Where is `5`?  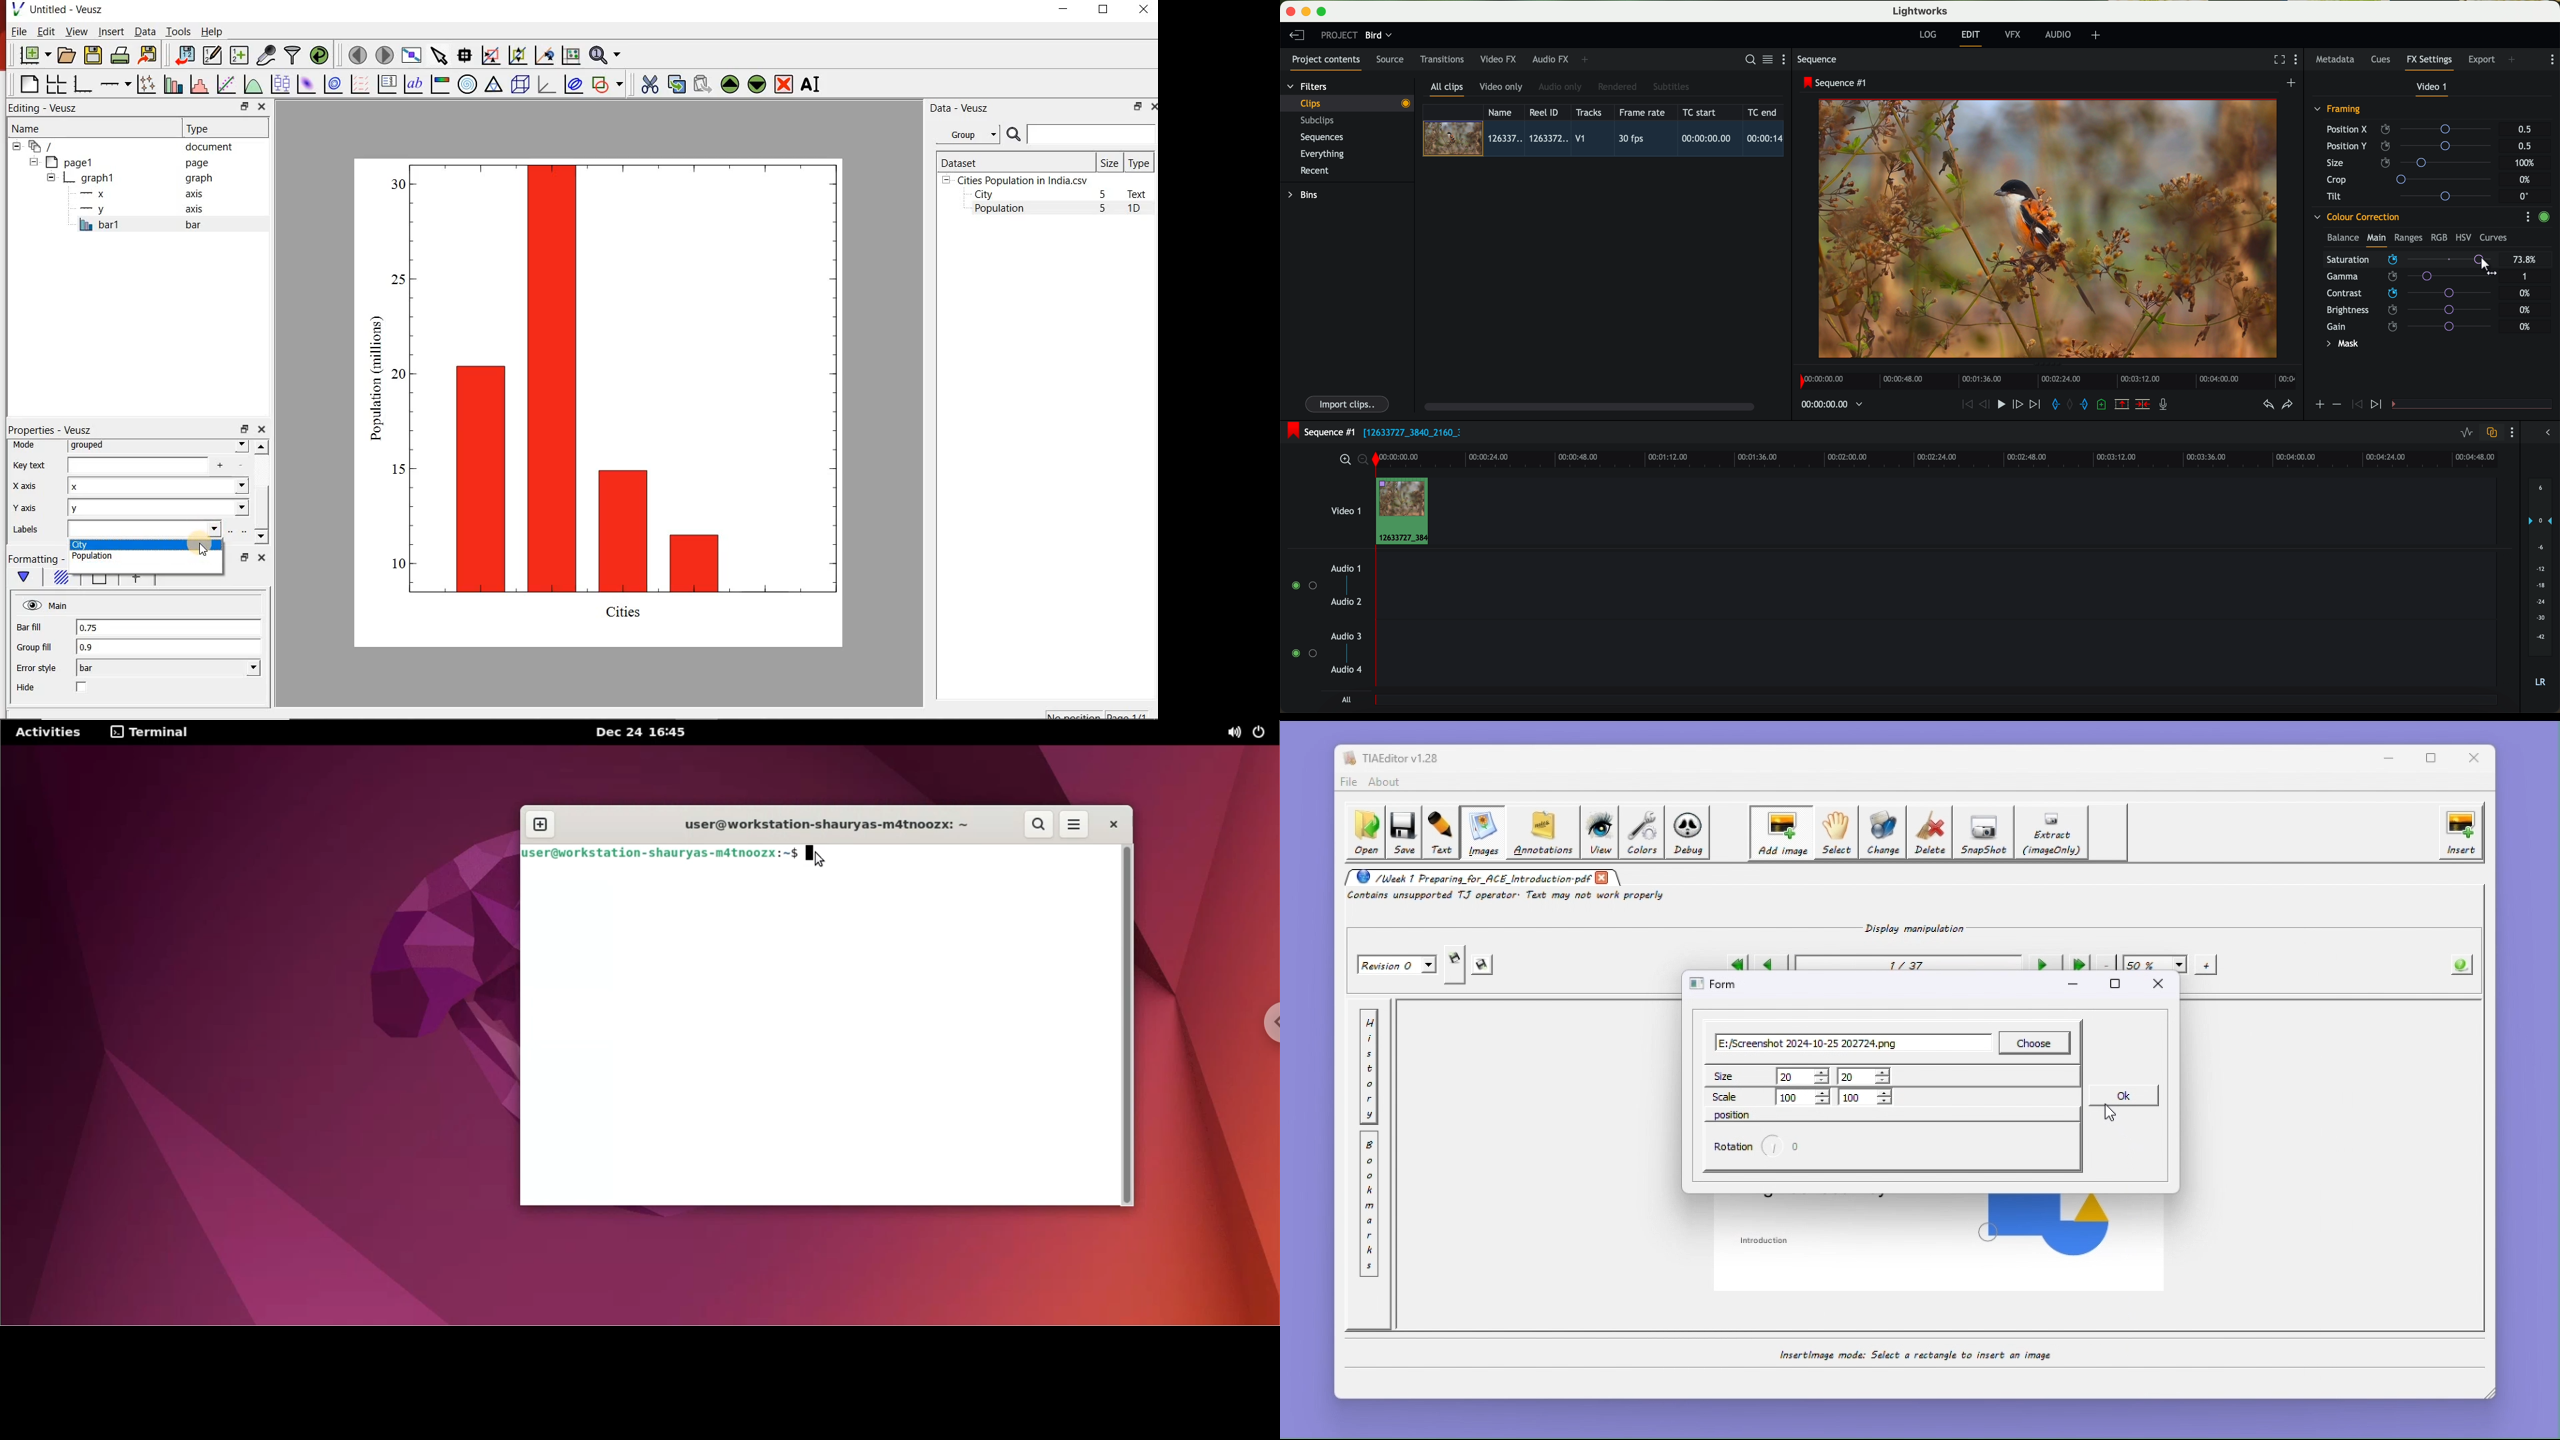 5 is located at coordinates (1104, 209).